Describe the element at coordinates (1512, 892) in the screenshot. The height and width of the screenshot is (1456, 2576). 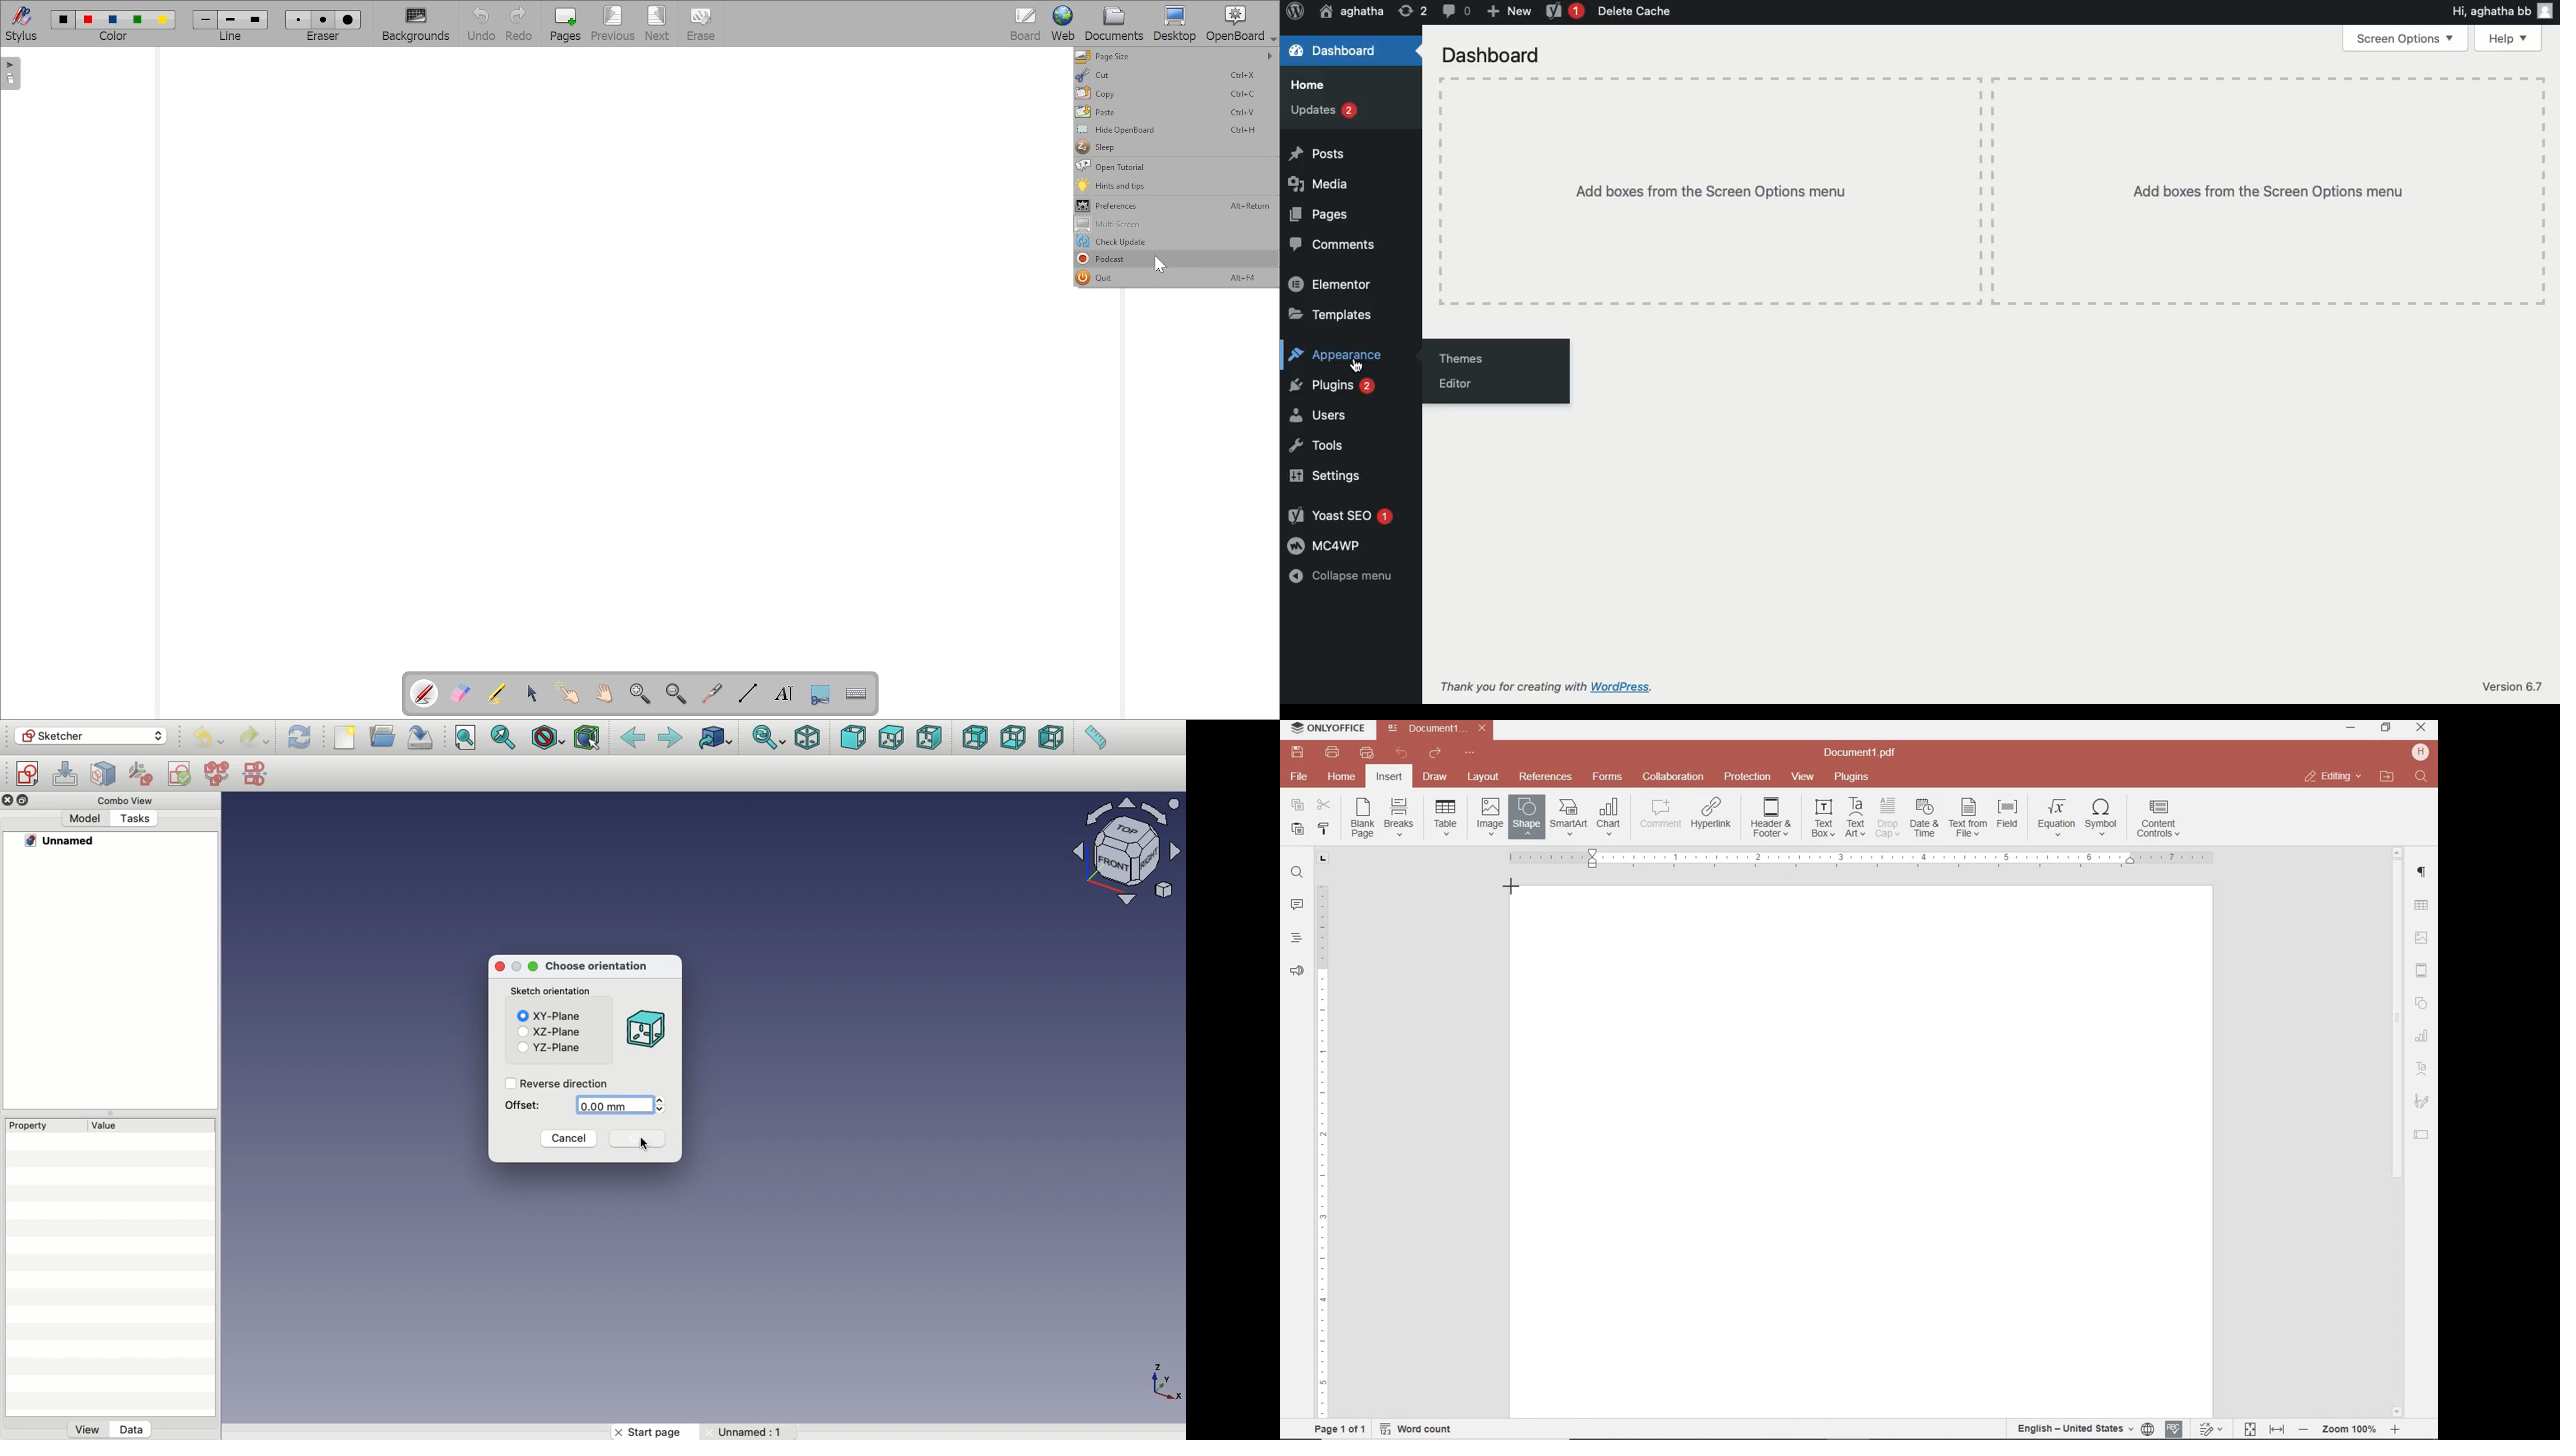
I see `RECTANGLE SHAPE TOOL` at that location.